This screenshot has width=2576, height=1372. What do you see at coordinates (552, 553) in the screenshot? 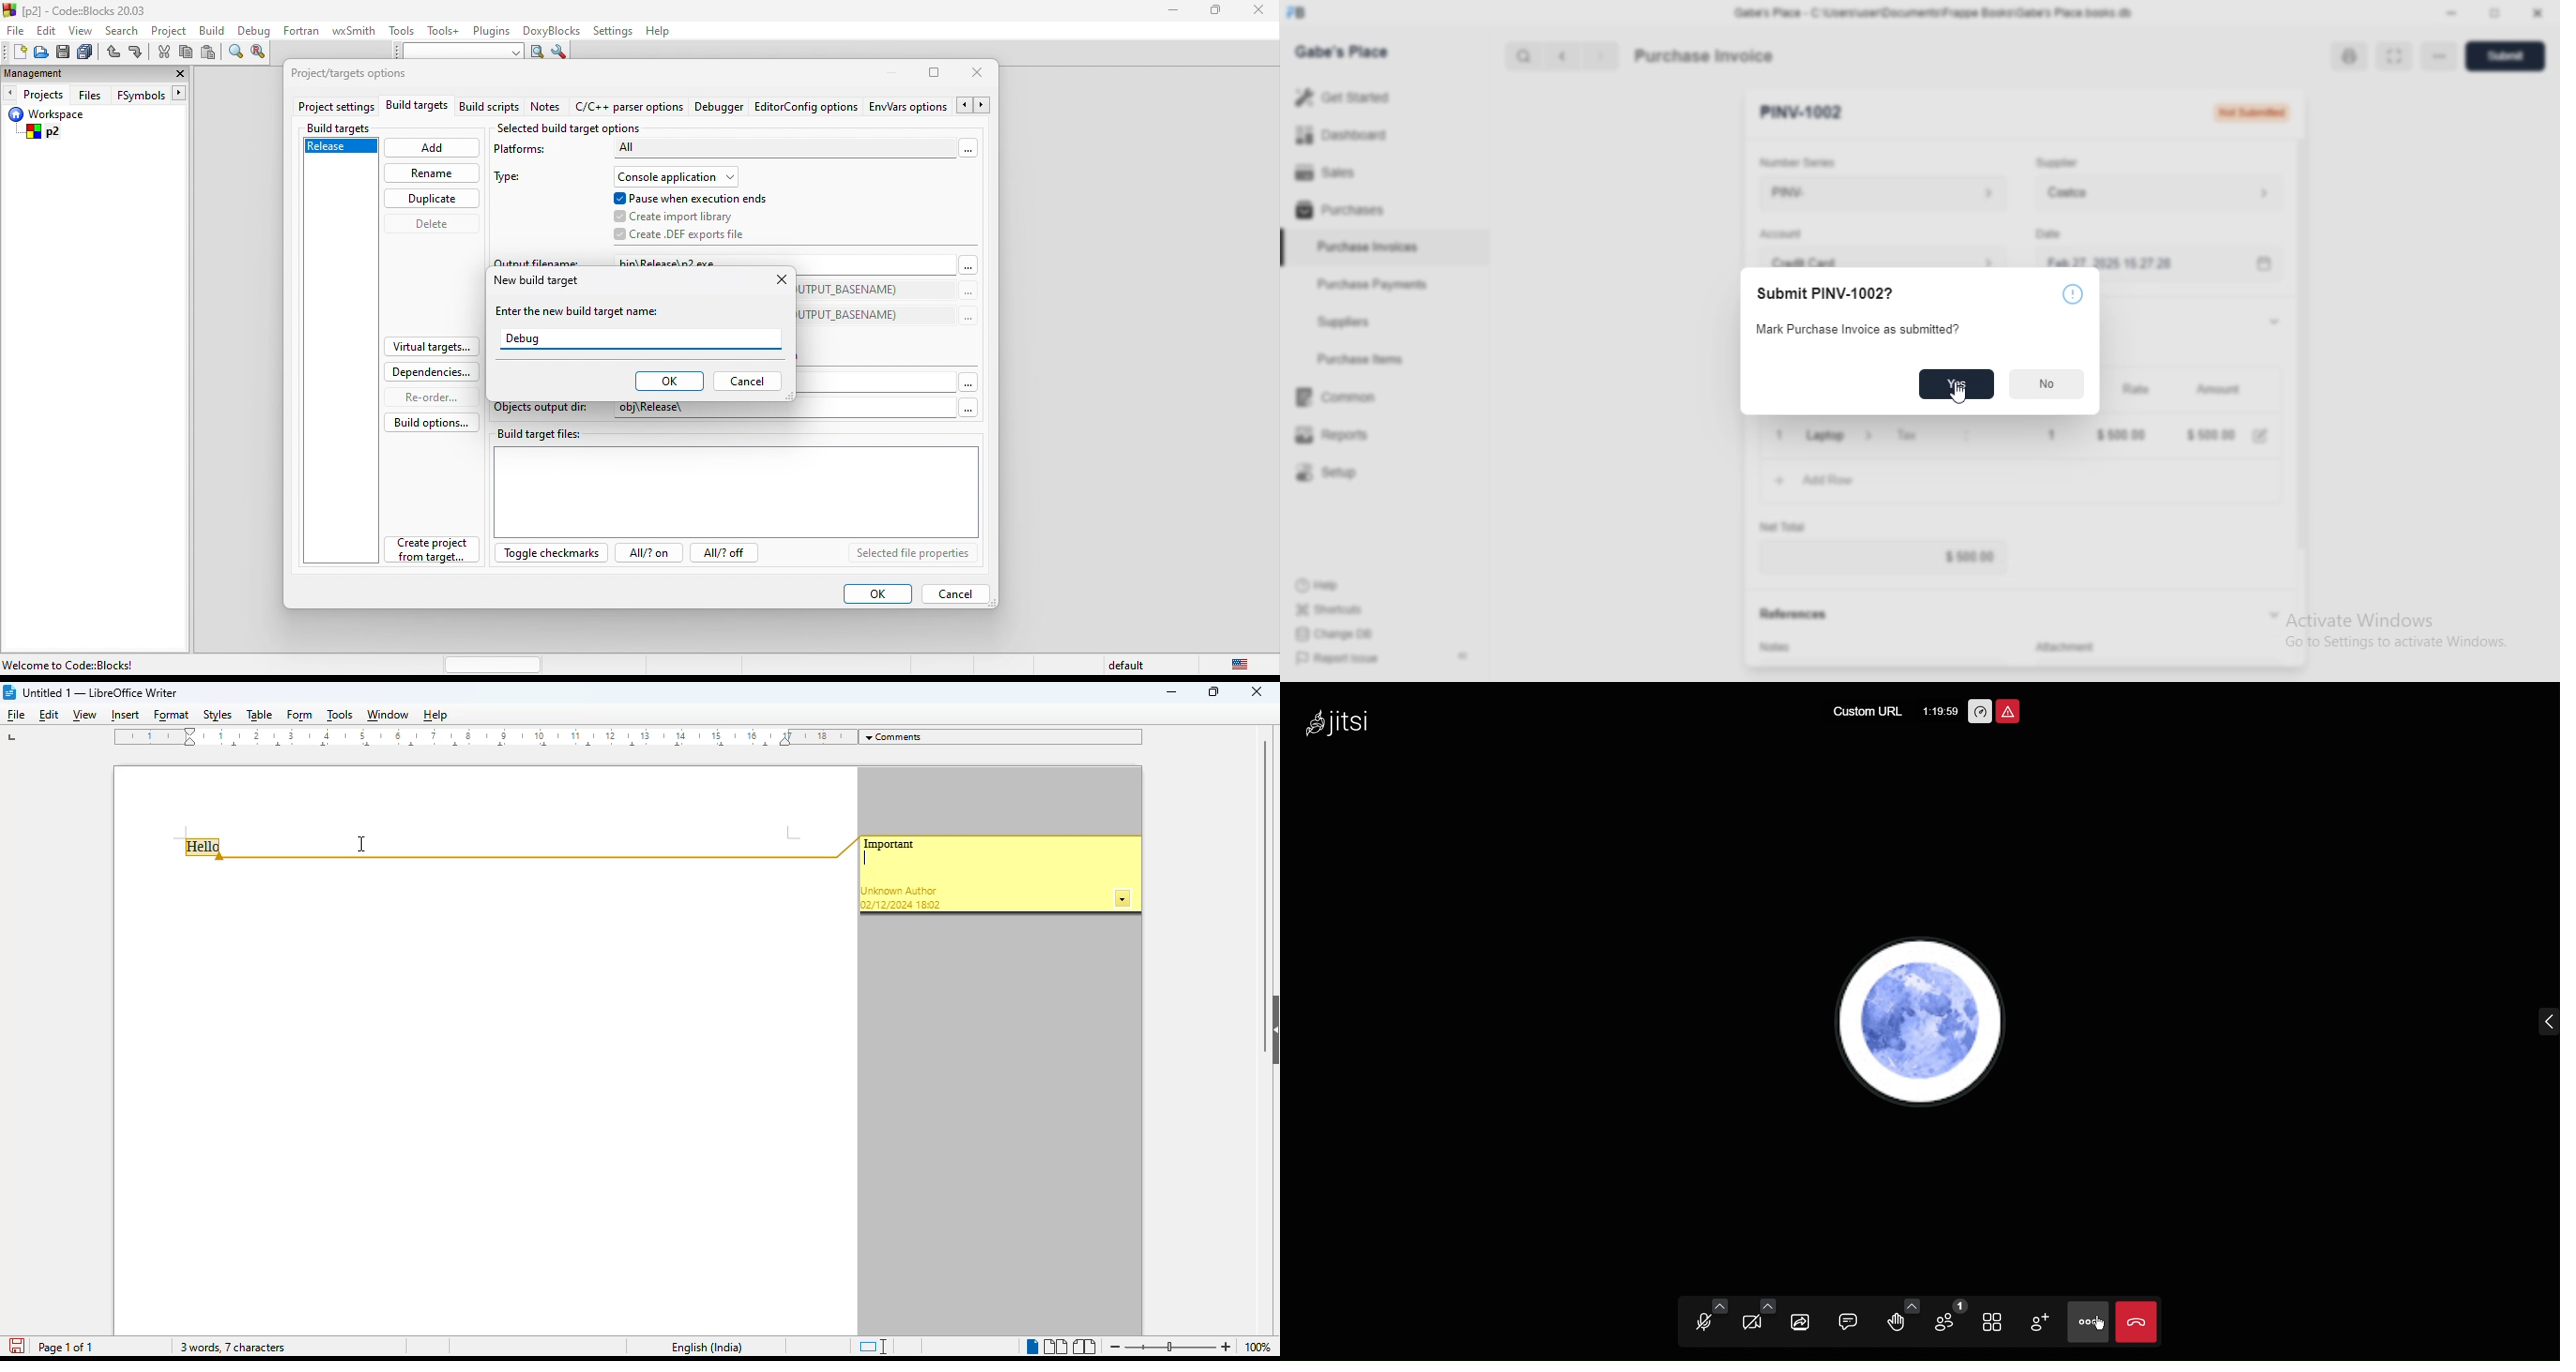
I see `toggle checkmarks` at bounding box center [552, 553].